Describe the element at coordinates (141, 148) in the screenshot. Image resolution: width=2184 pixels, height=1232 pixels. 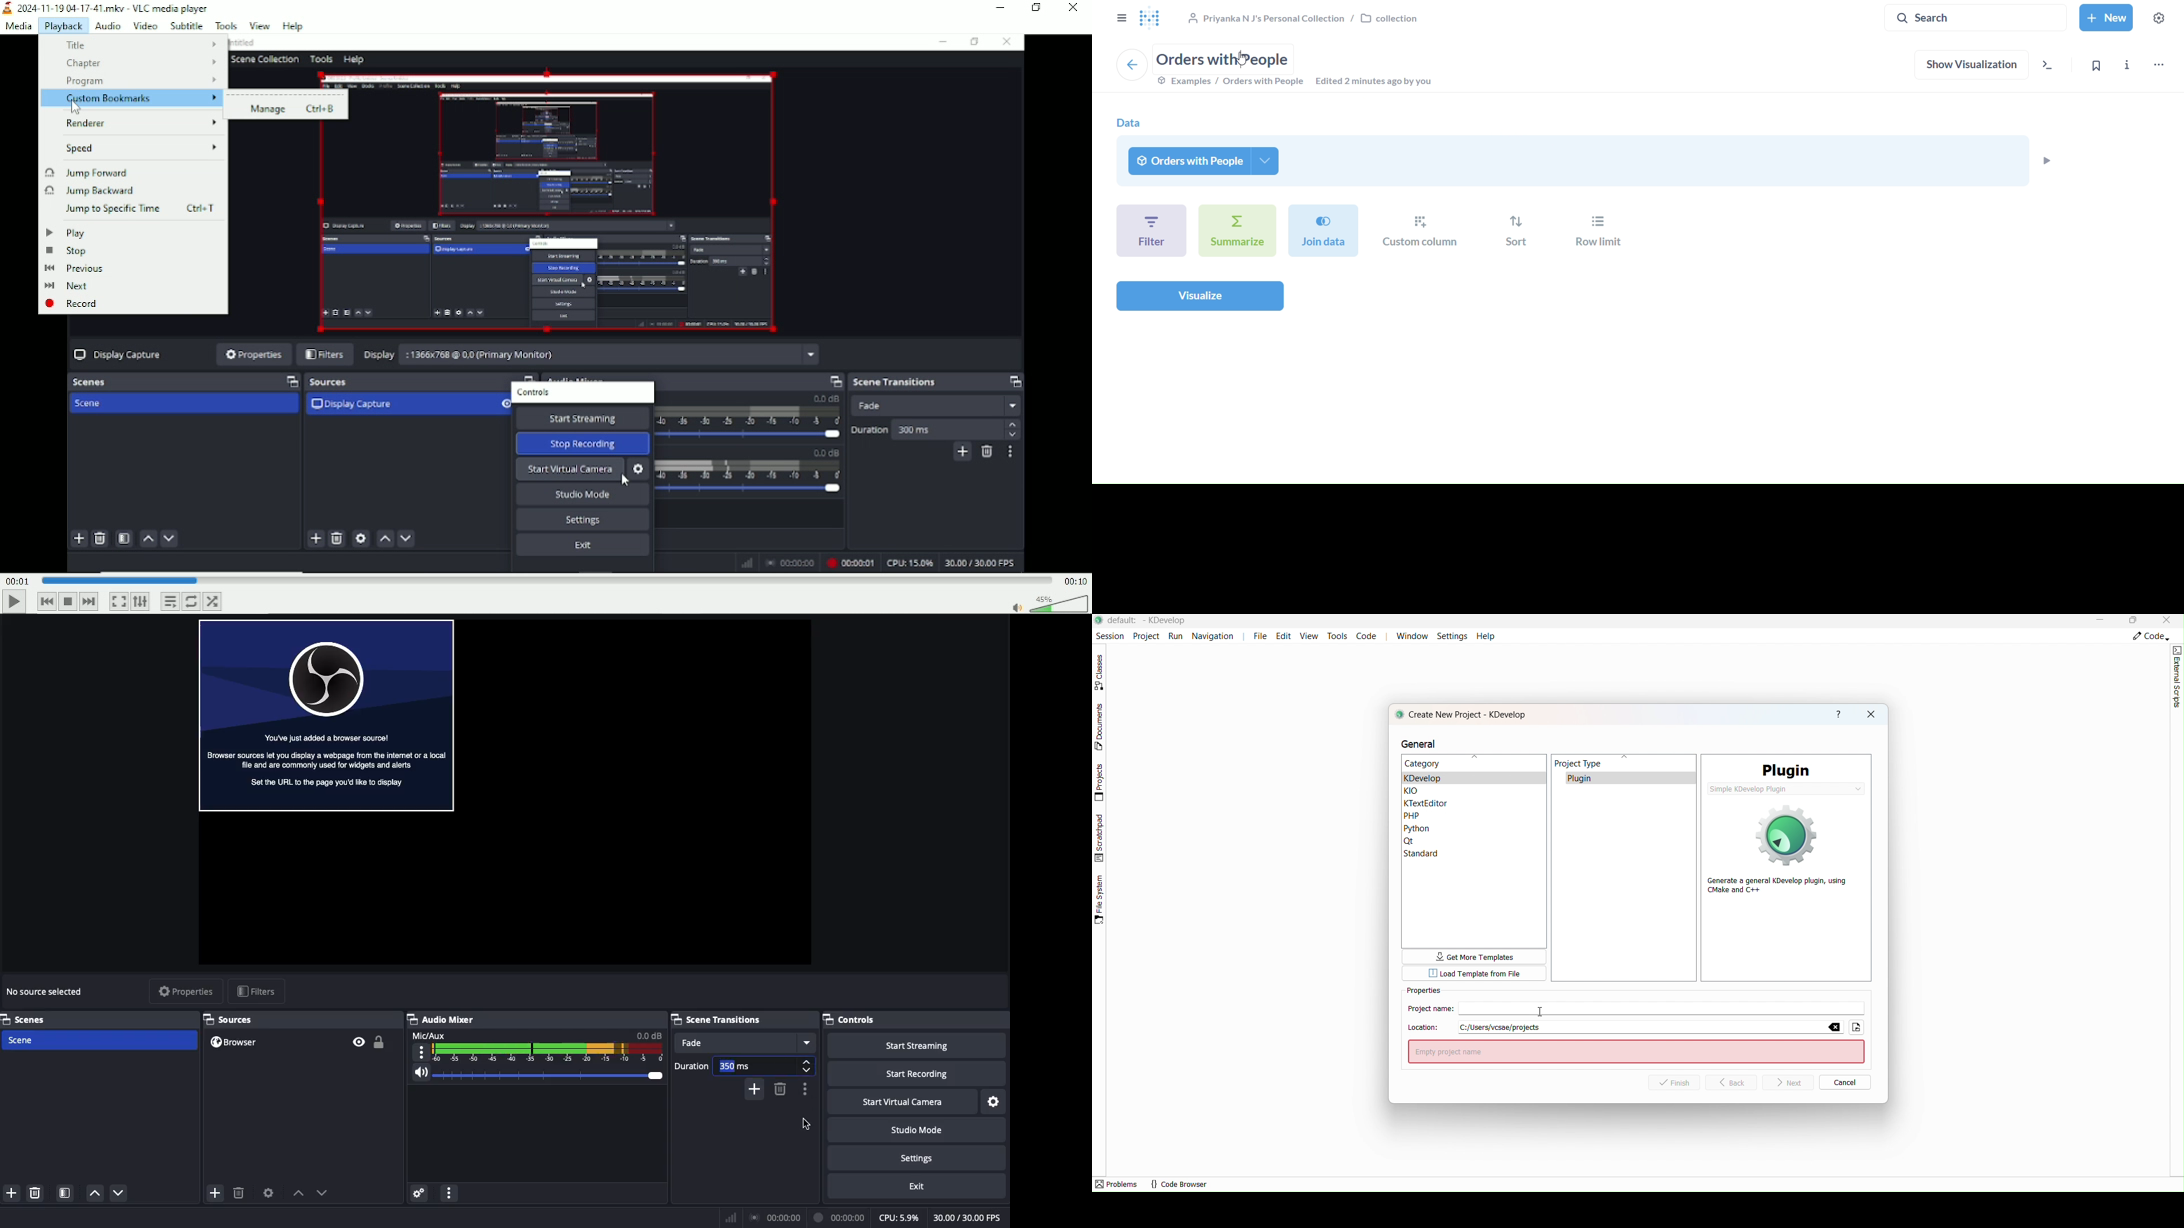
I see `Speed` at that location.